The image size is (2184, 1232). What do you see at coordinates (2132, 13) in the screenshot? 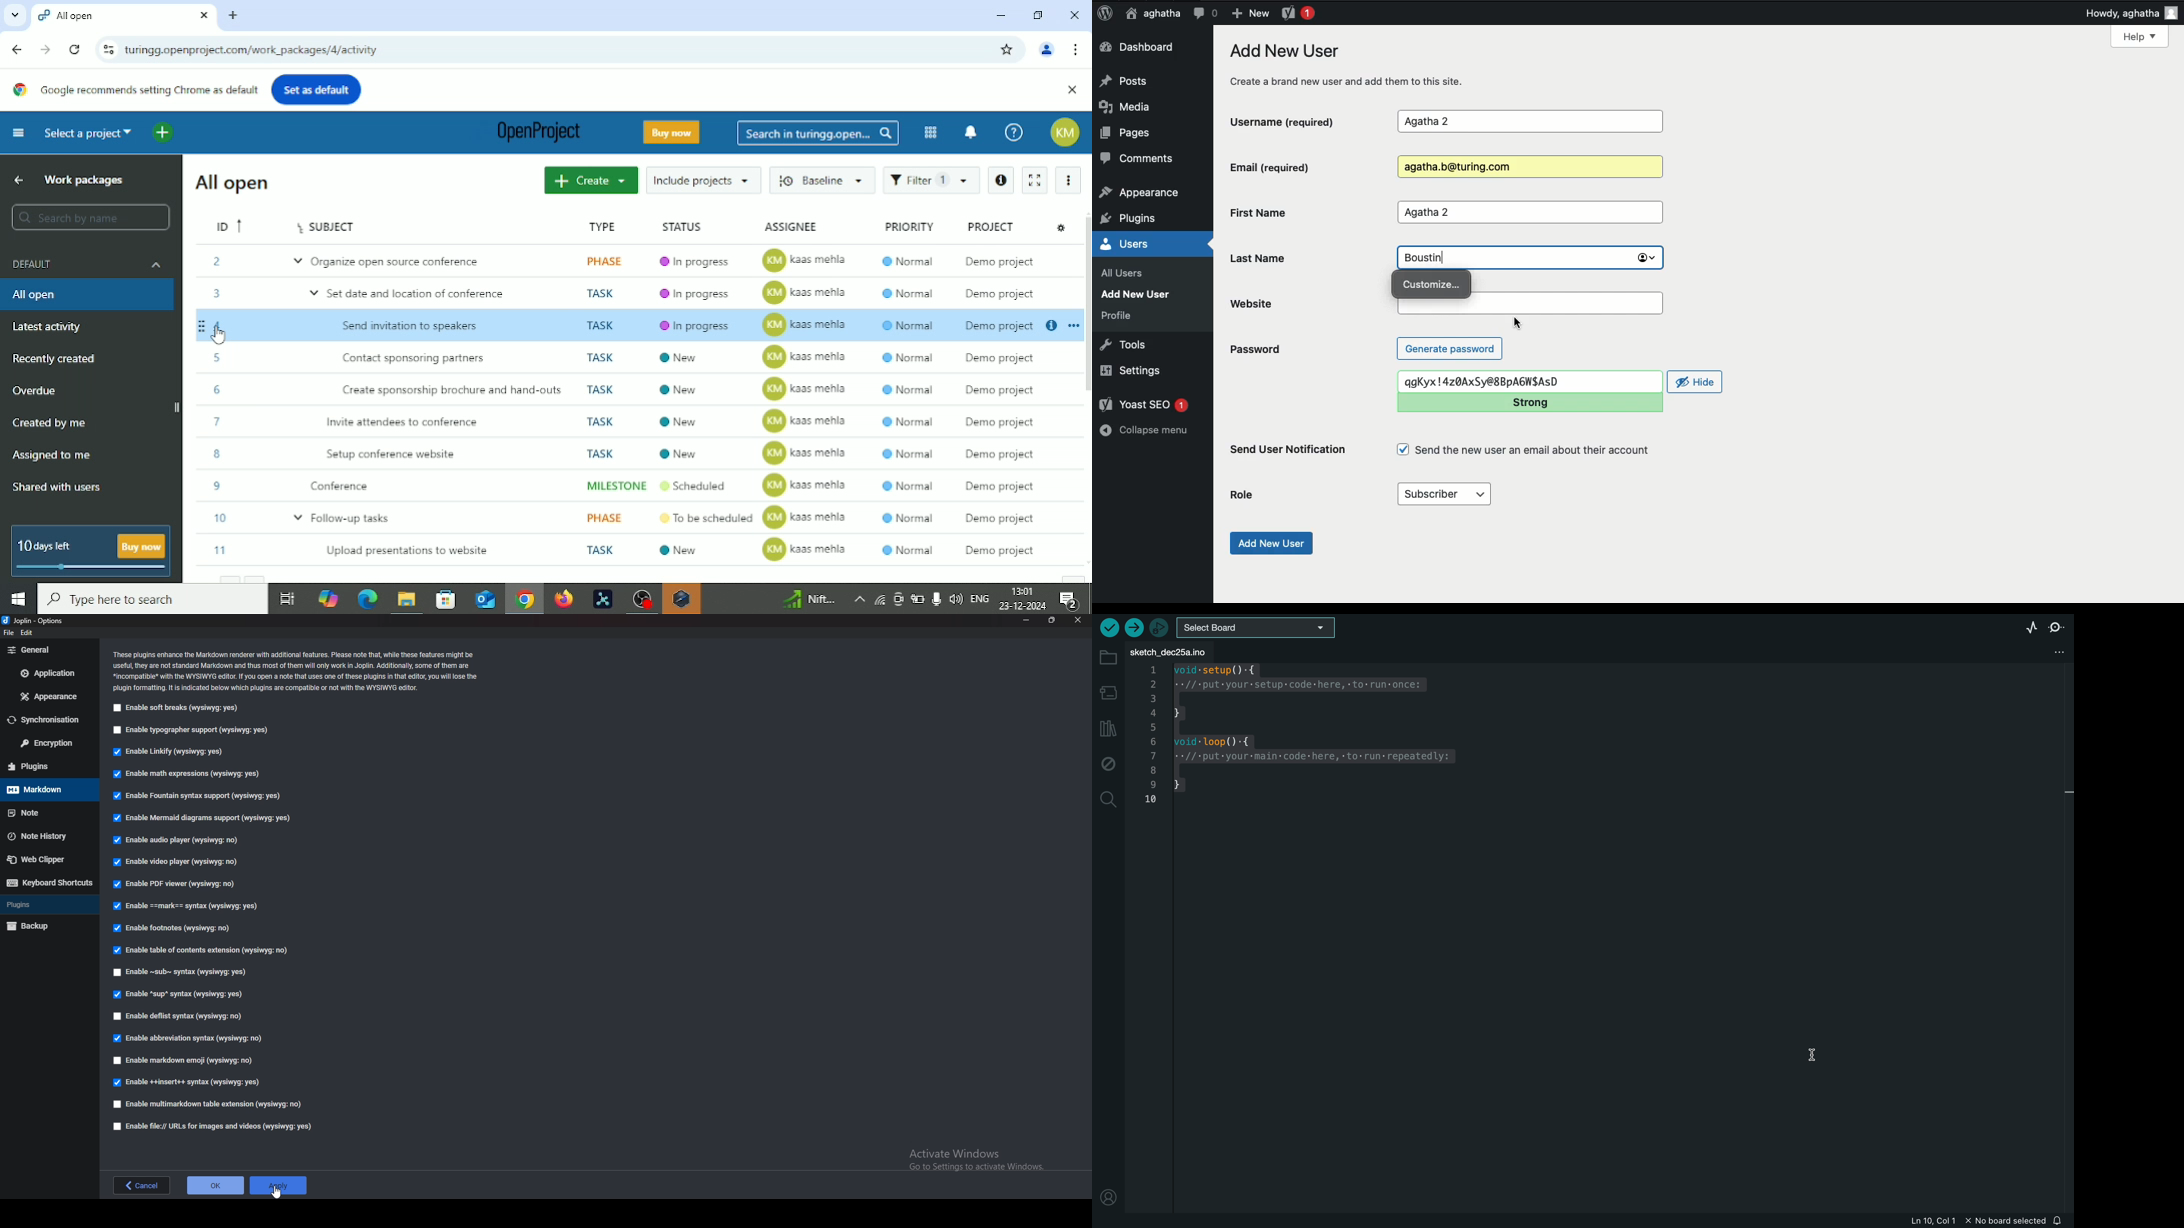
I see `Howdy, aghatha` at bounding box center [2132, 13].